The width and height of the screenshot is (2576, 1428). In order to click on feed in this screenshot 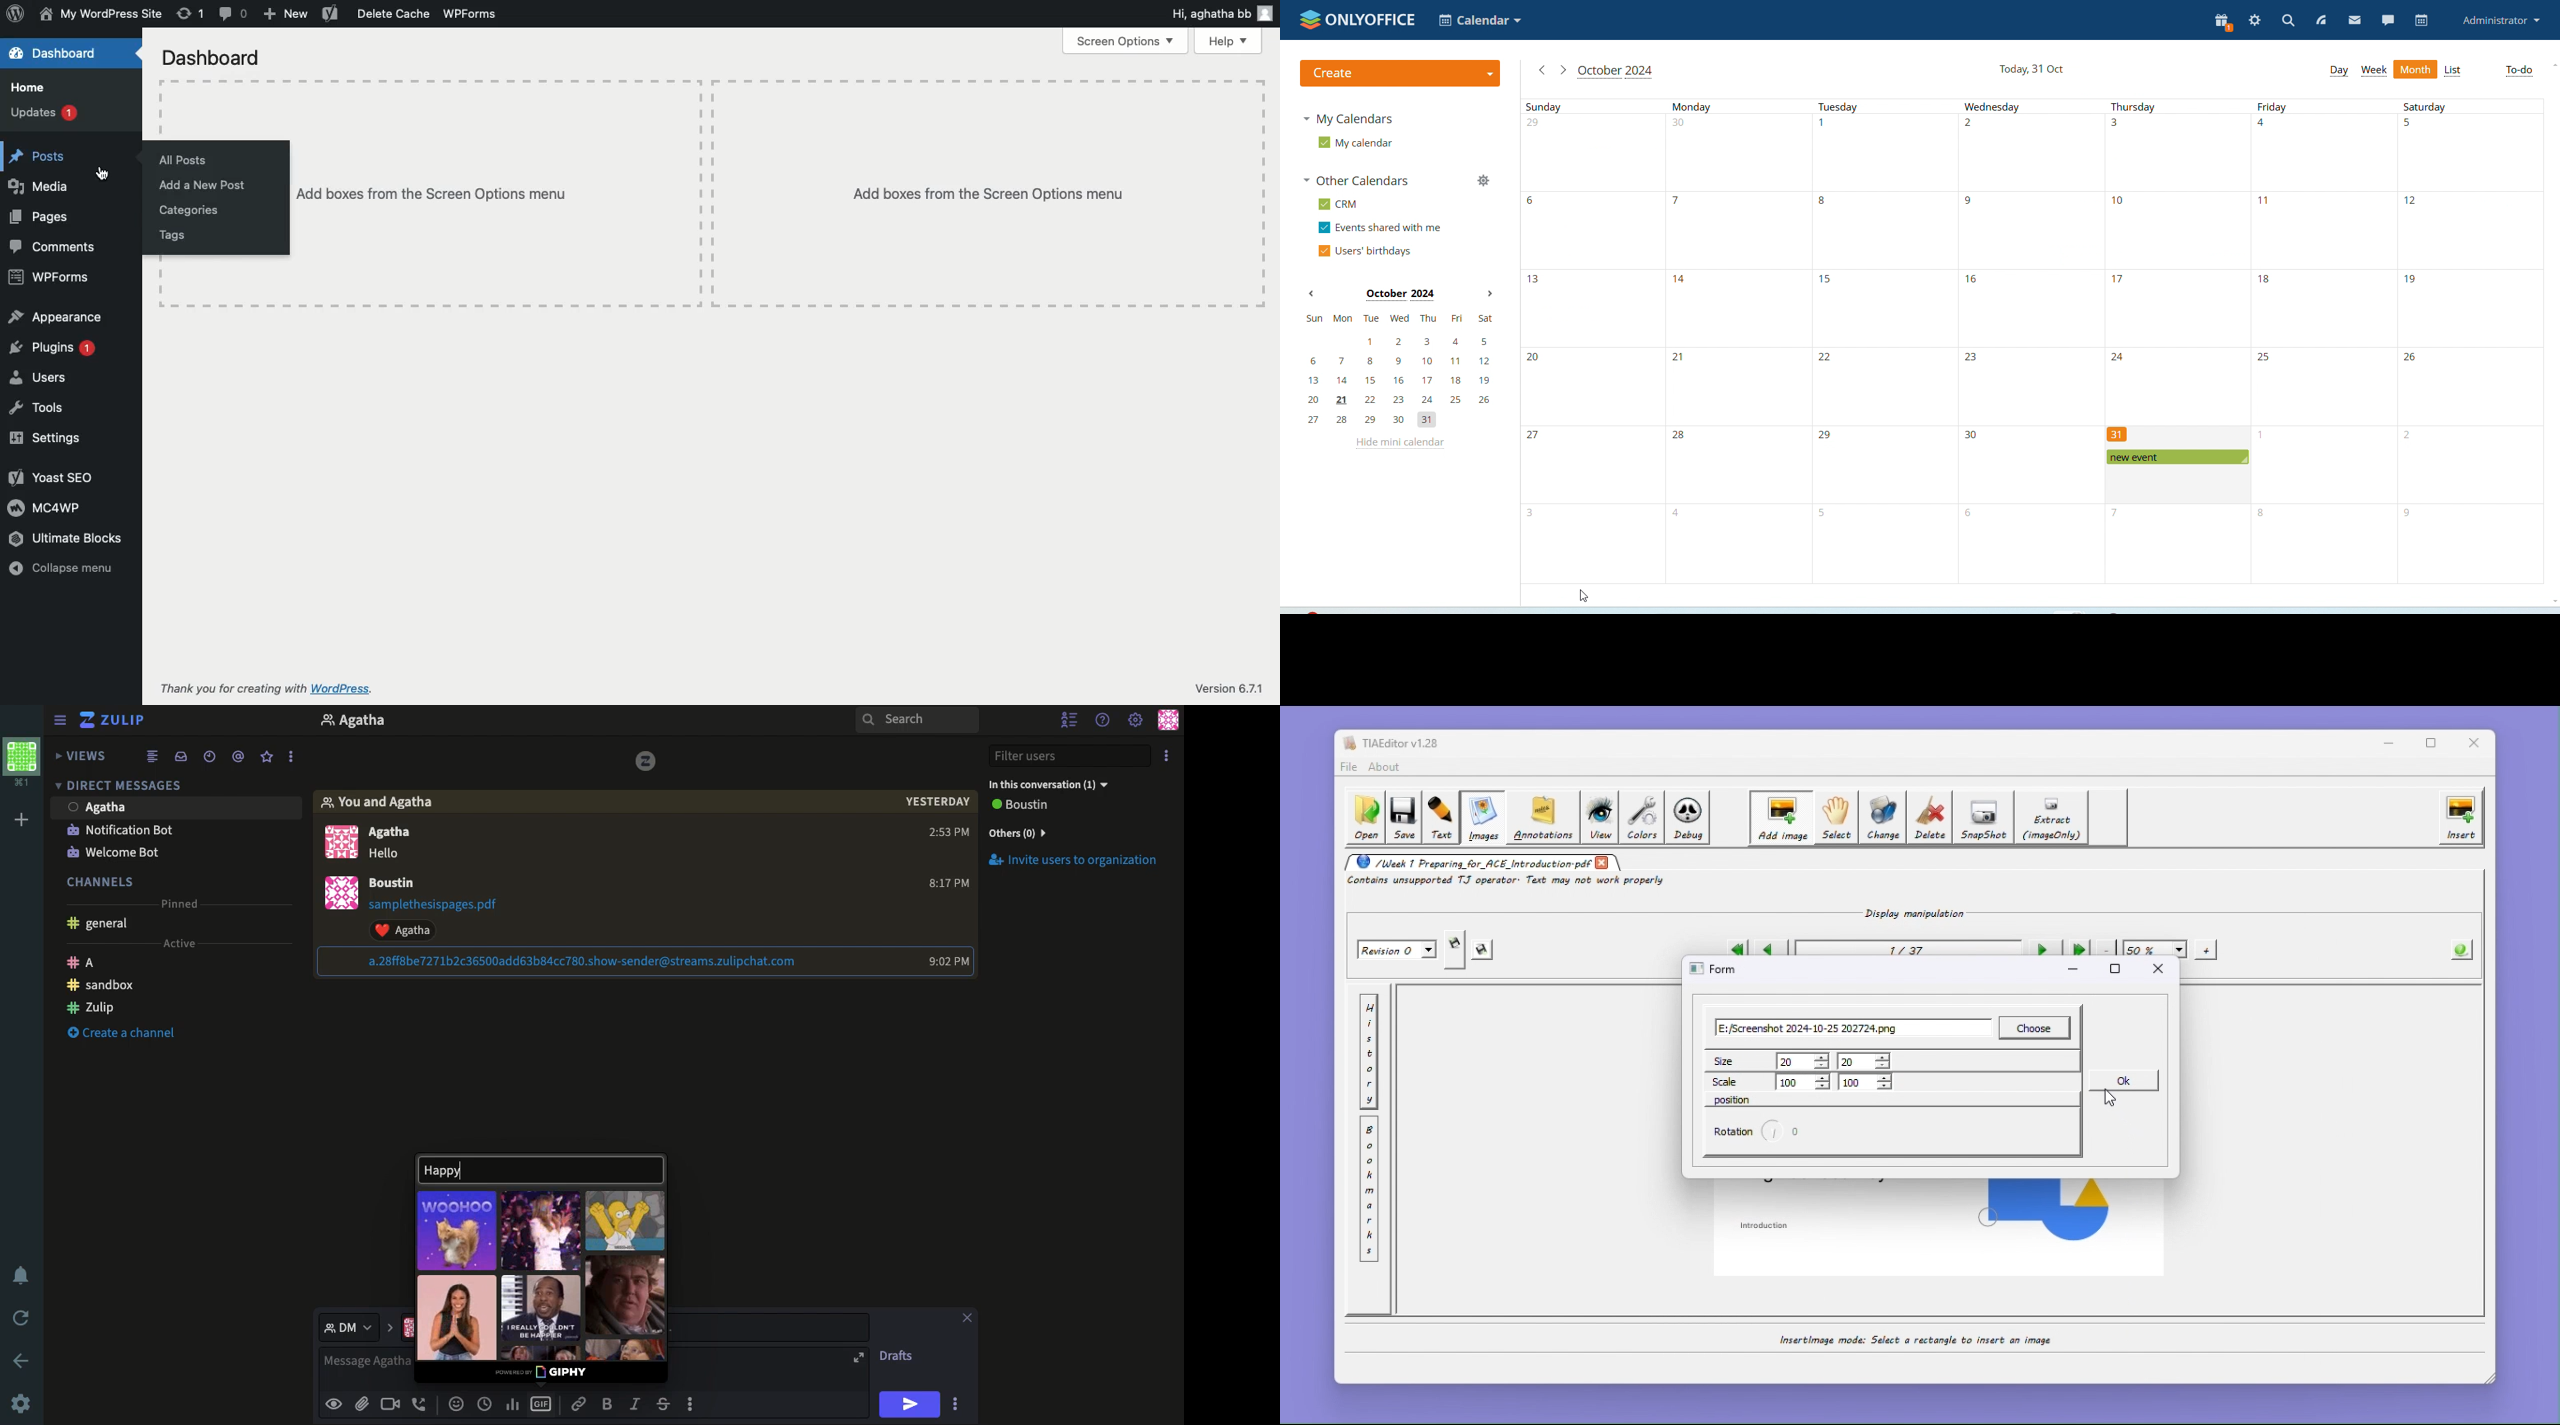, I will do `click(2320, 21)`.